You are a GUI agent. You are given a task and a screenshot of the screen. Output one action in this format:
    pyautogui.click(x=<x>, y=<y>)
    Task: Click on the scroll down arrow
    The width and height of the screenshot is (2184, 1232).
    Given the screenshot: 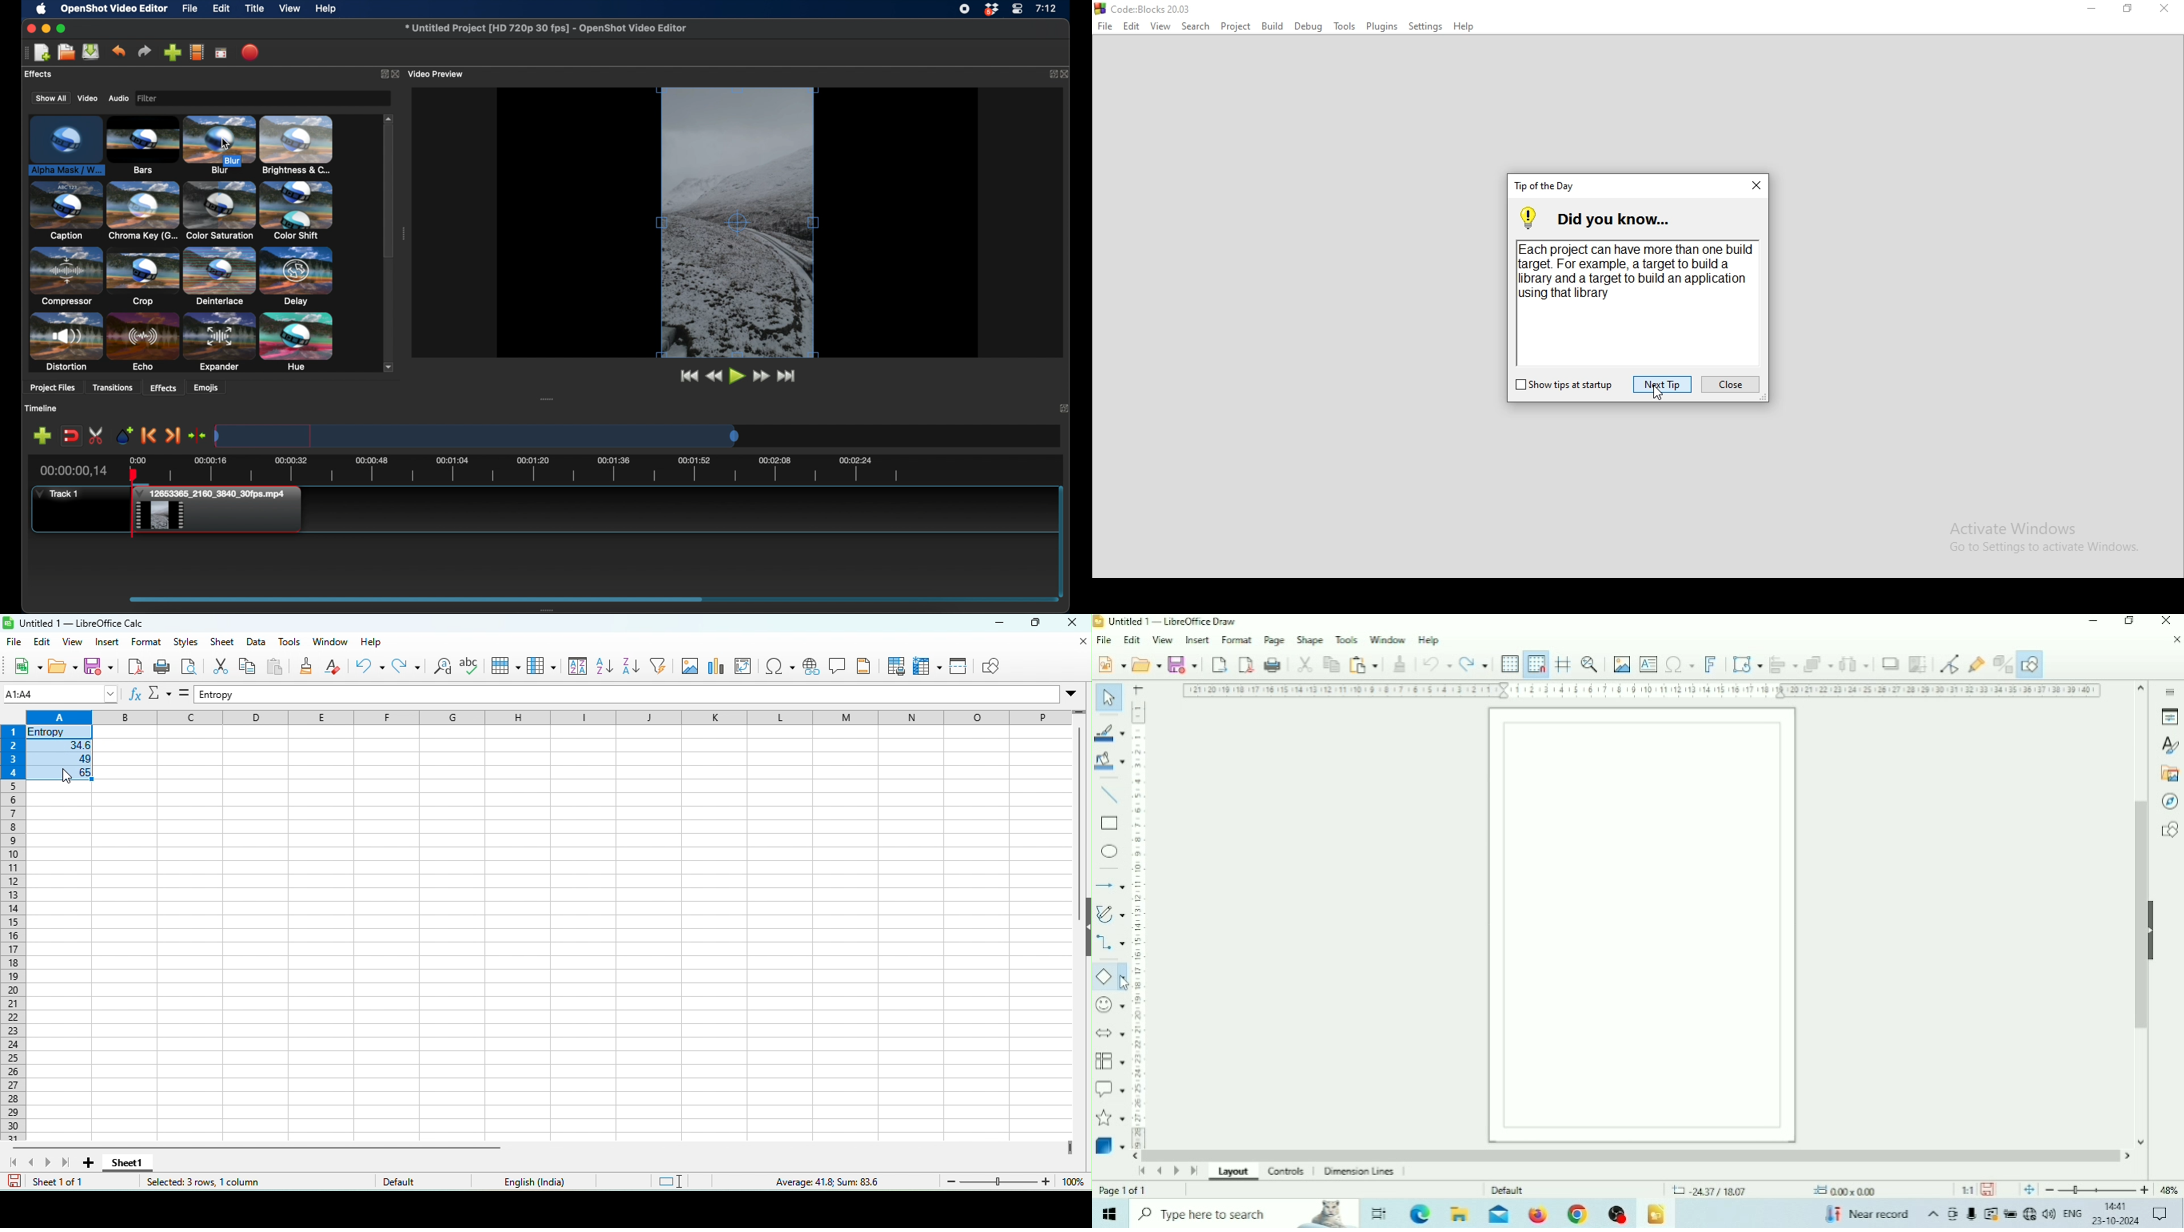 What is the action you would take?
    pyautogui.click(x=389, y=367)
    